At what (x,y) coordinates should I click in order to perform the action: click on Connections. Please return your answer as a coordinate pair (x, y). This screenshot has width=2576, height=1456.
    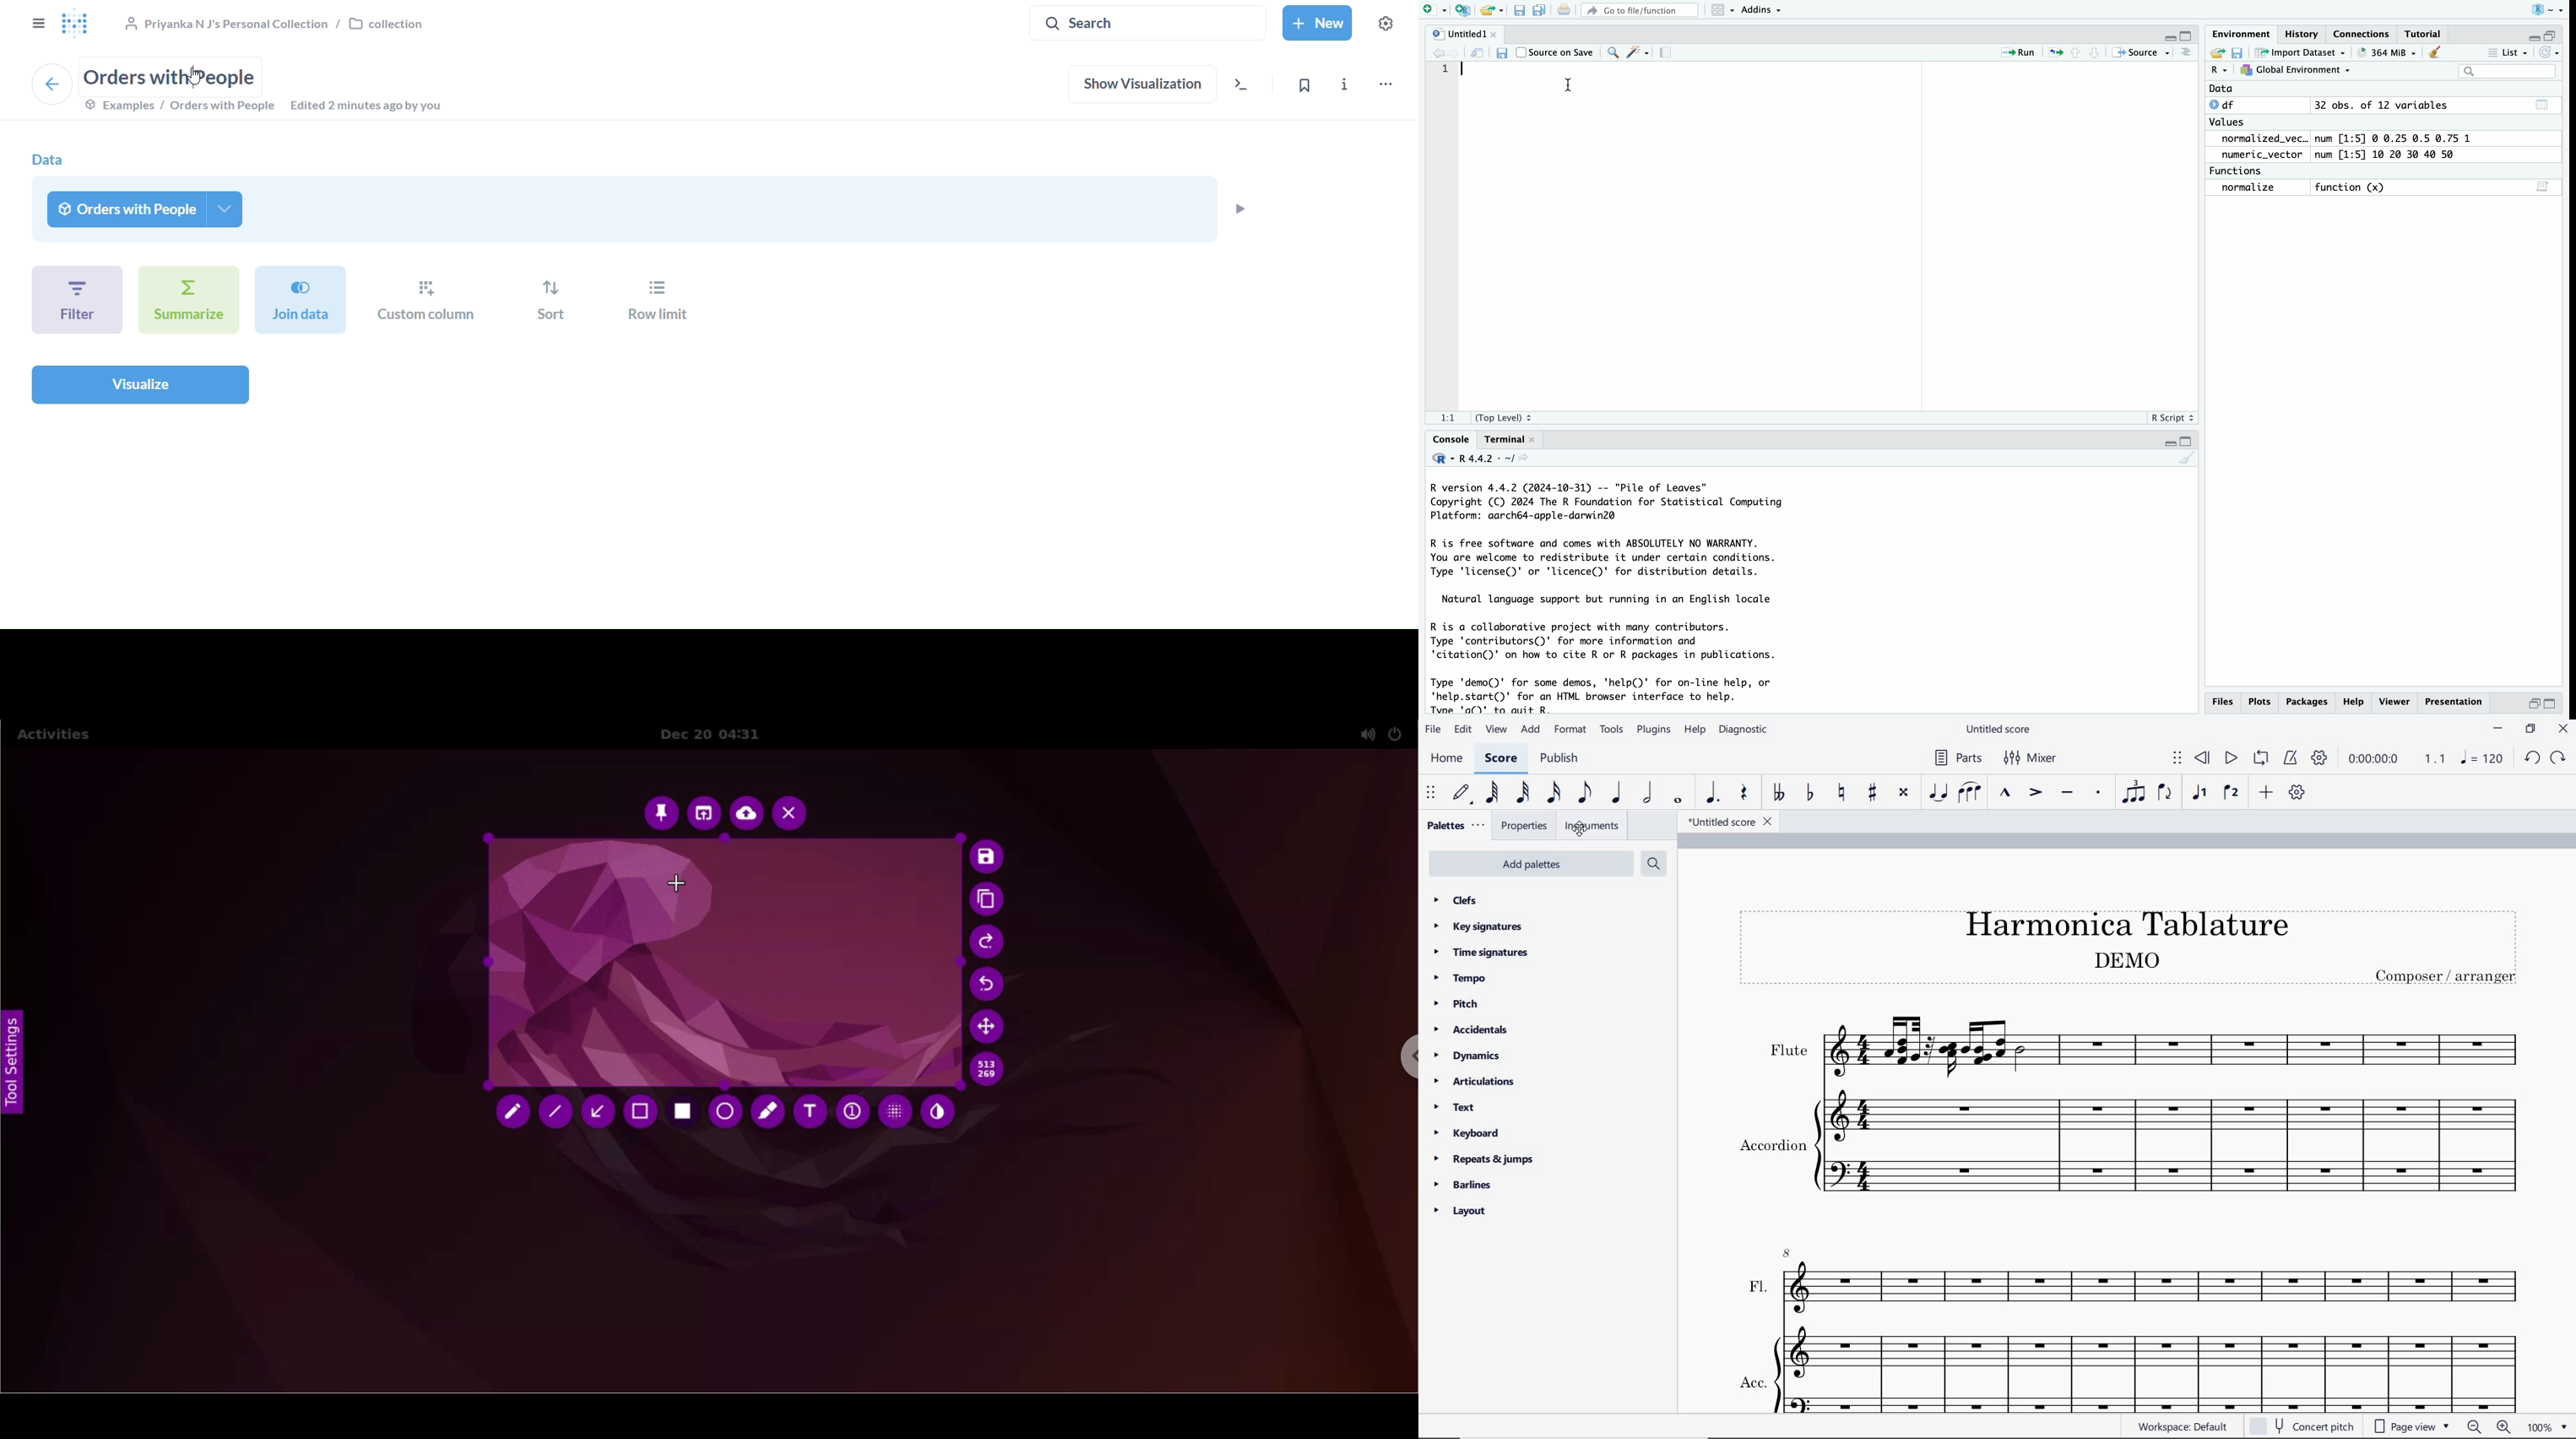
    Looking at the image, I should click on (2362, 34).